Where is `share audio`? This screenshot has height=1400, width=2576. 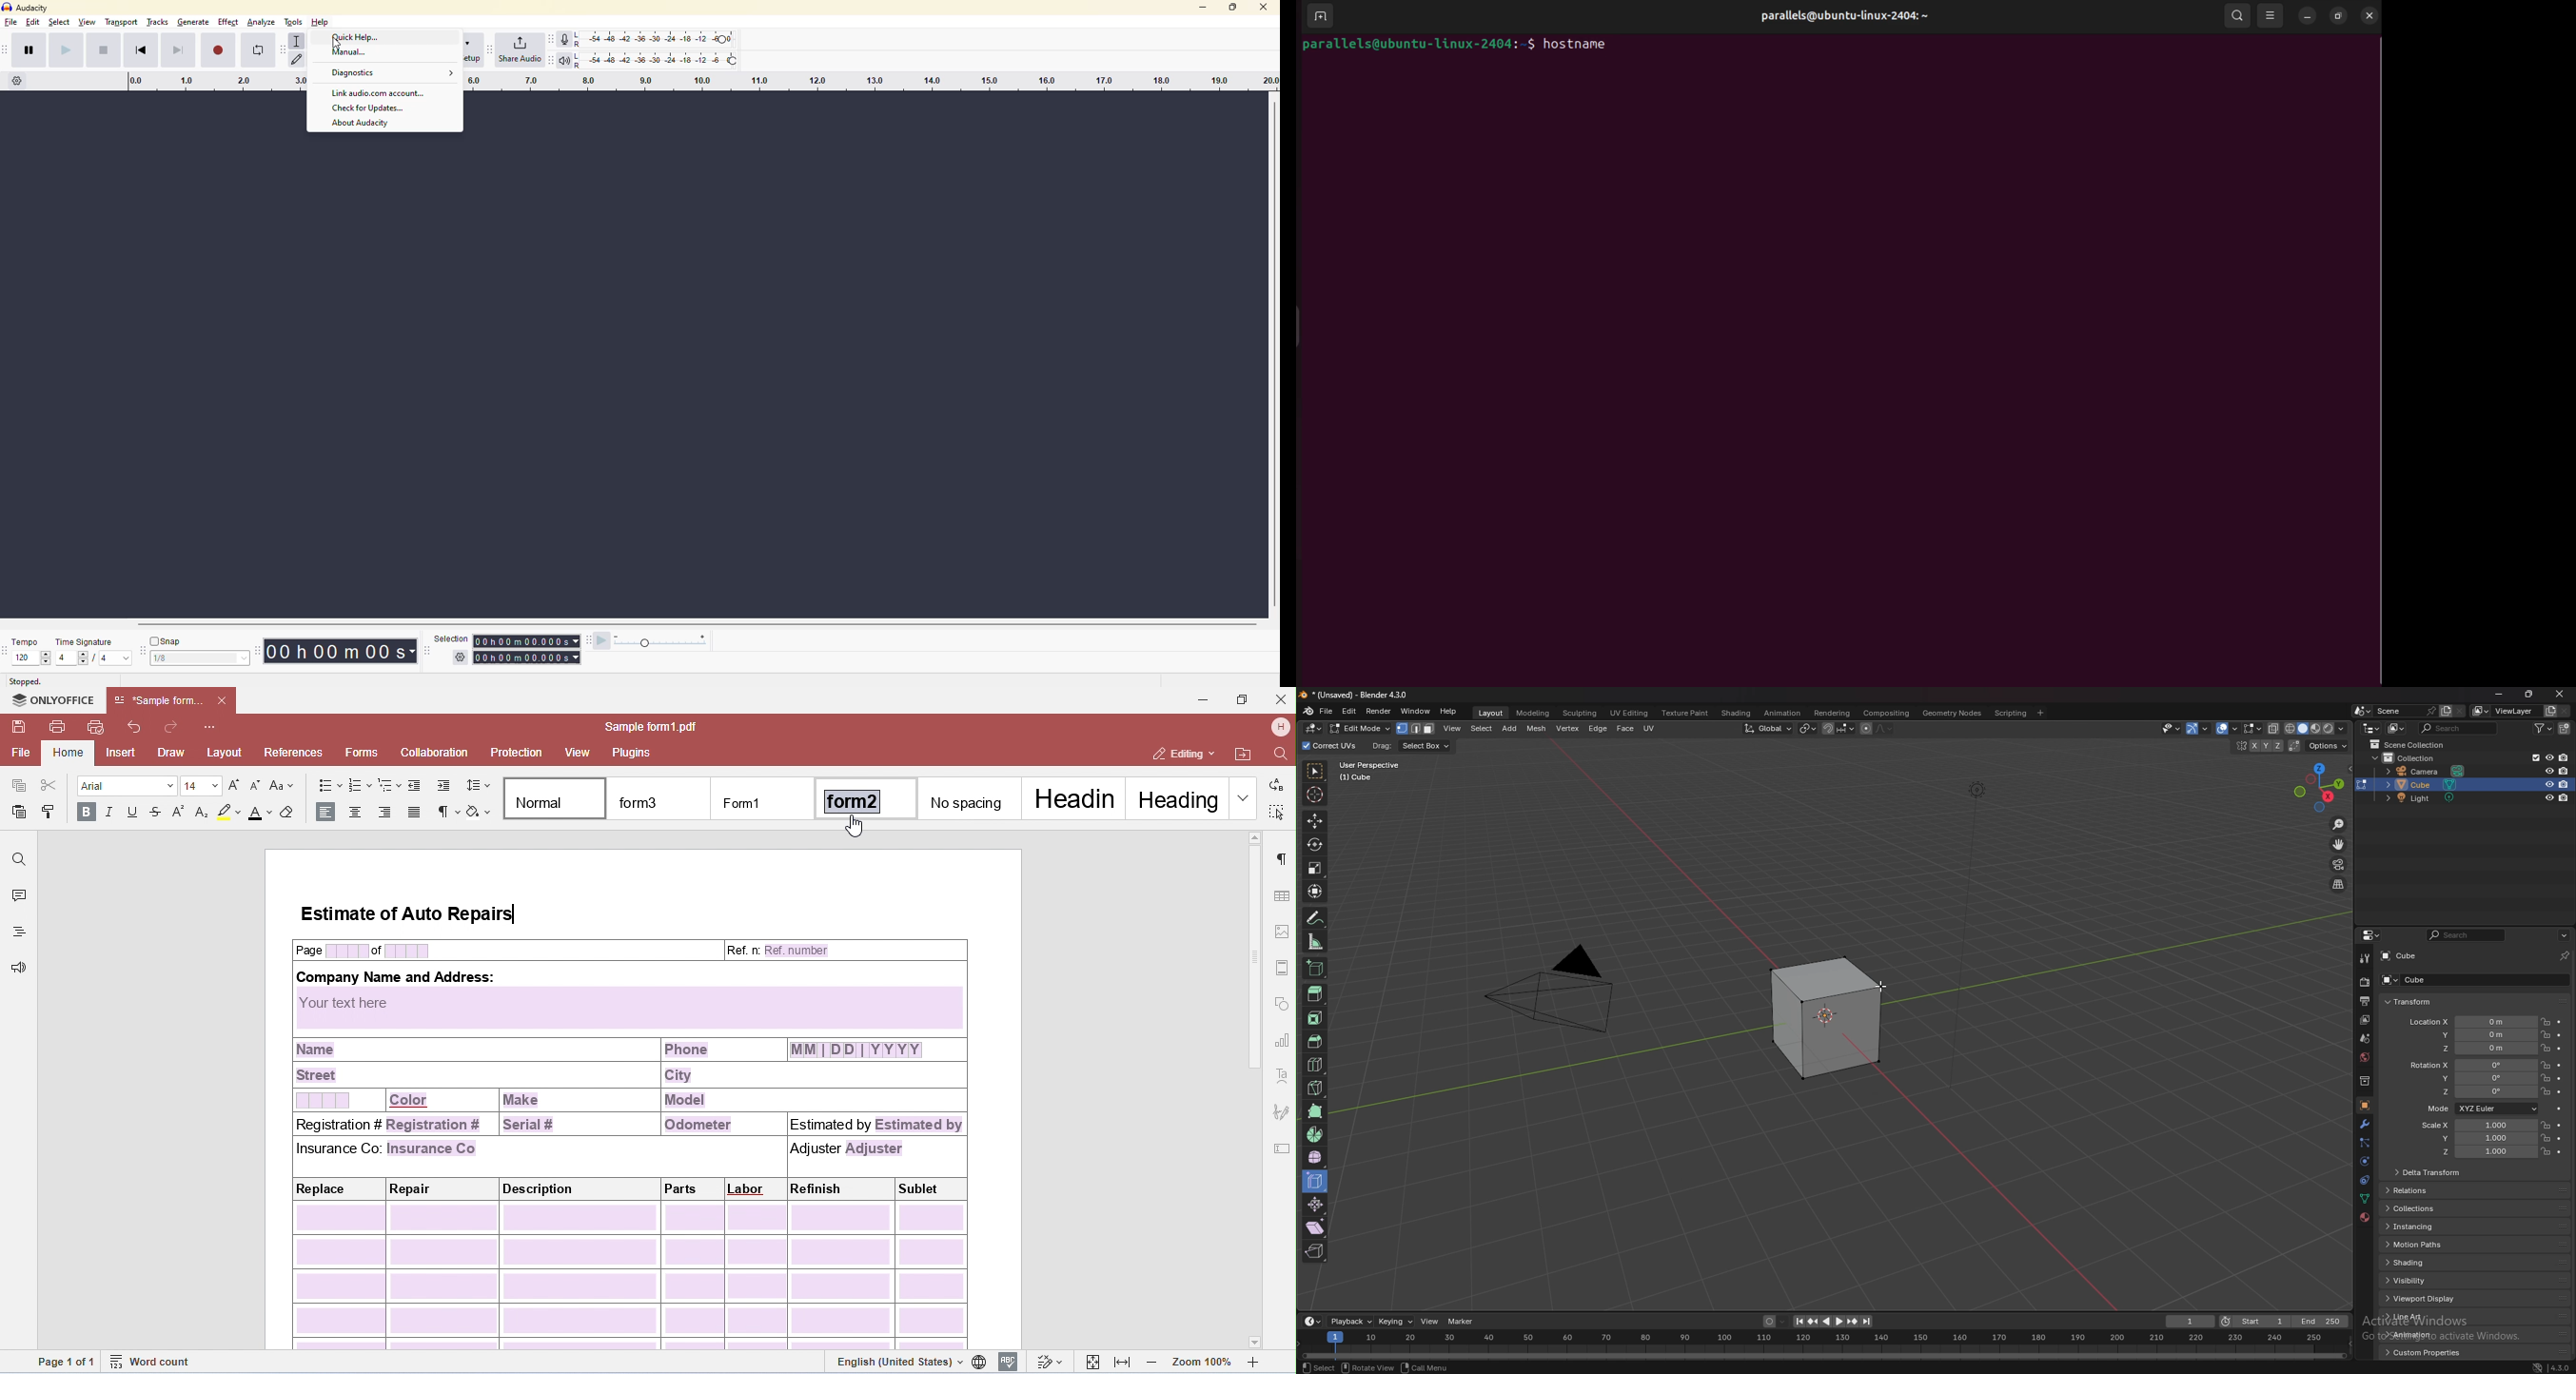 share audio is located at coordinates (519, 51).